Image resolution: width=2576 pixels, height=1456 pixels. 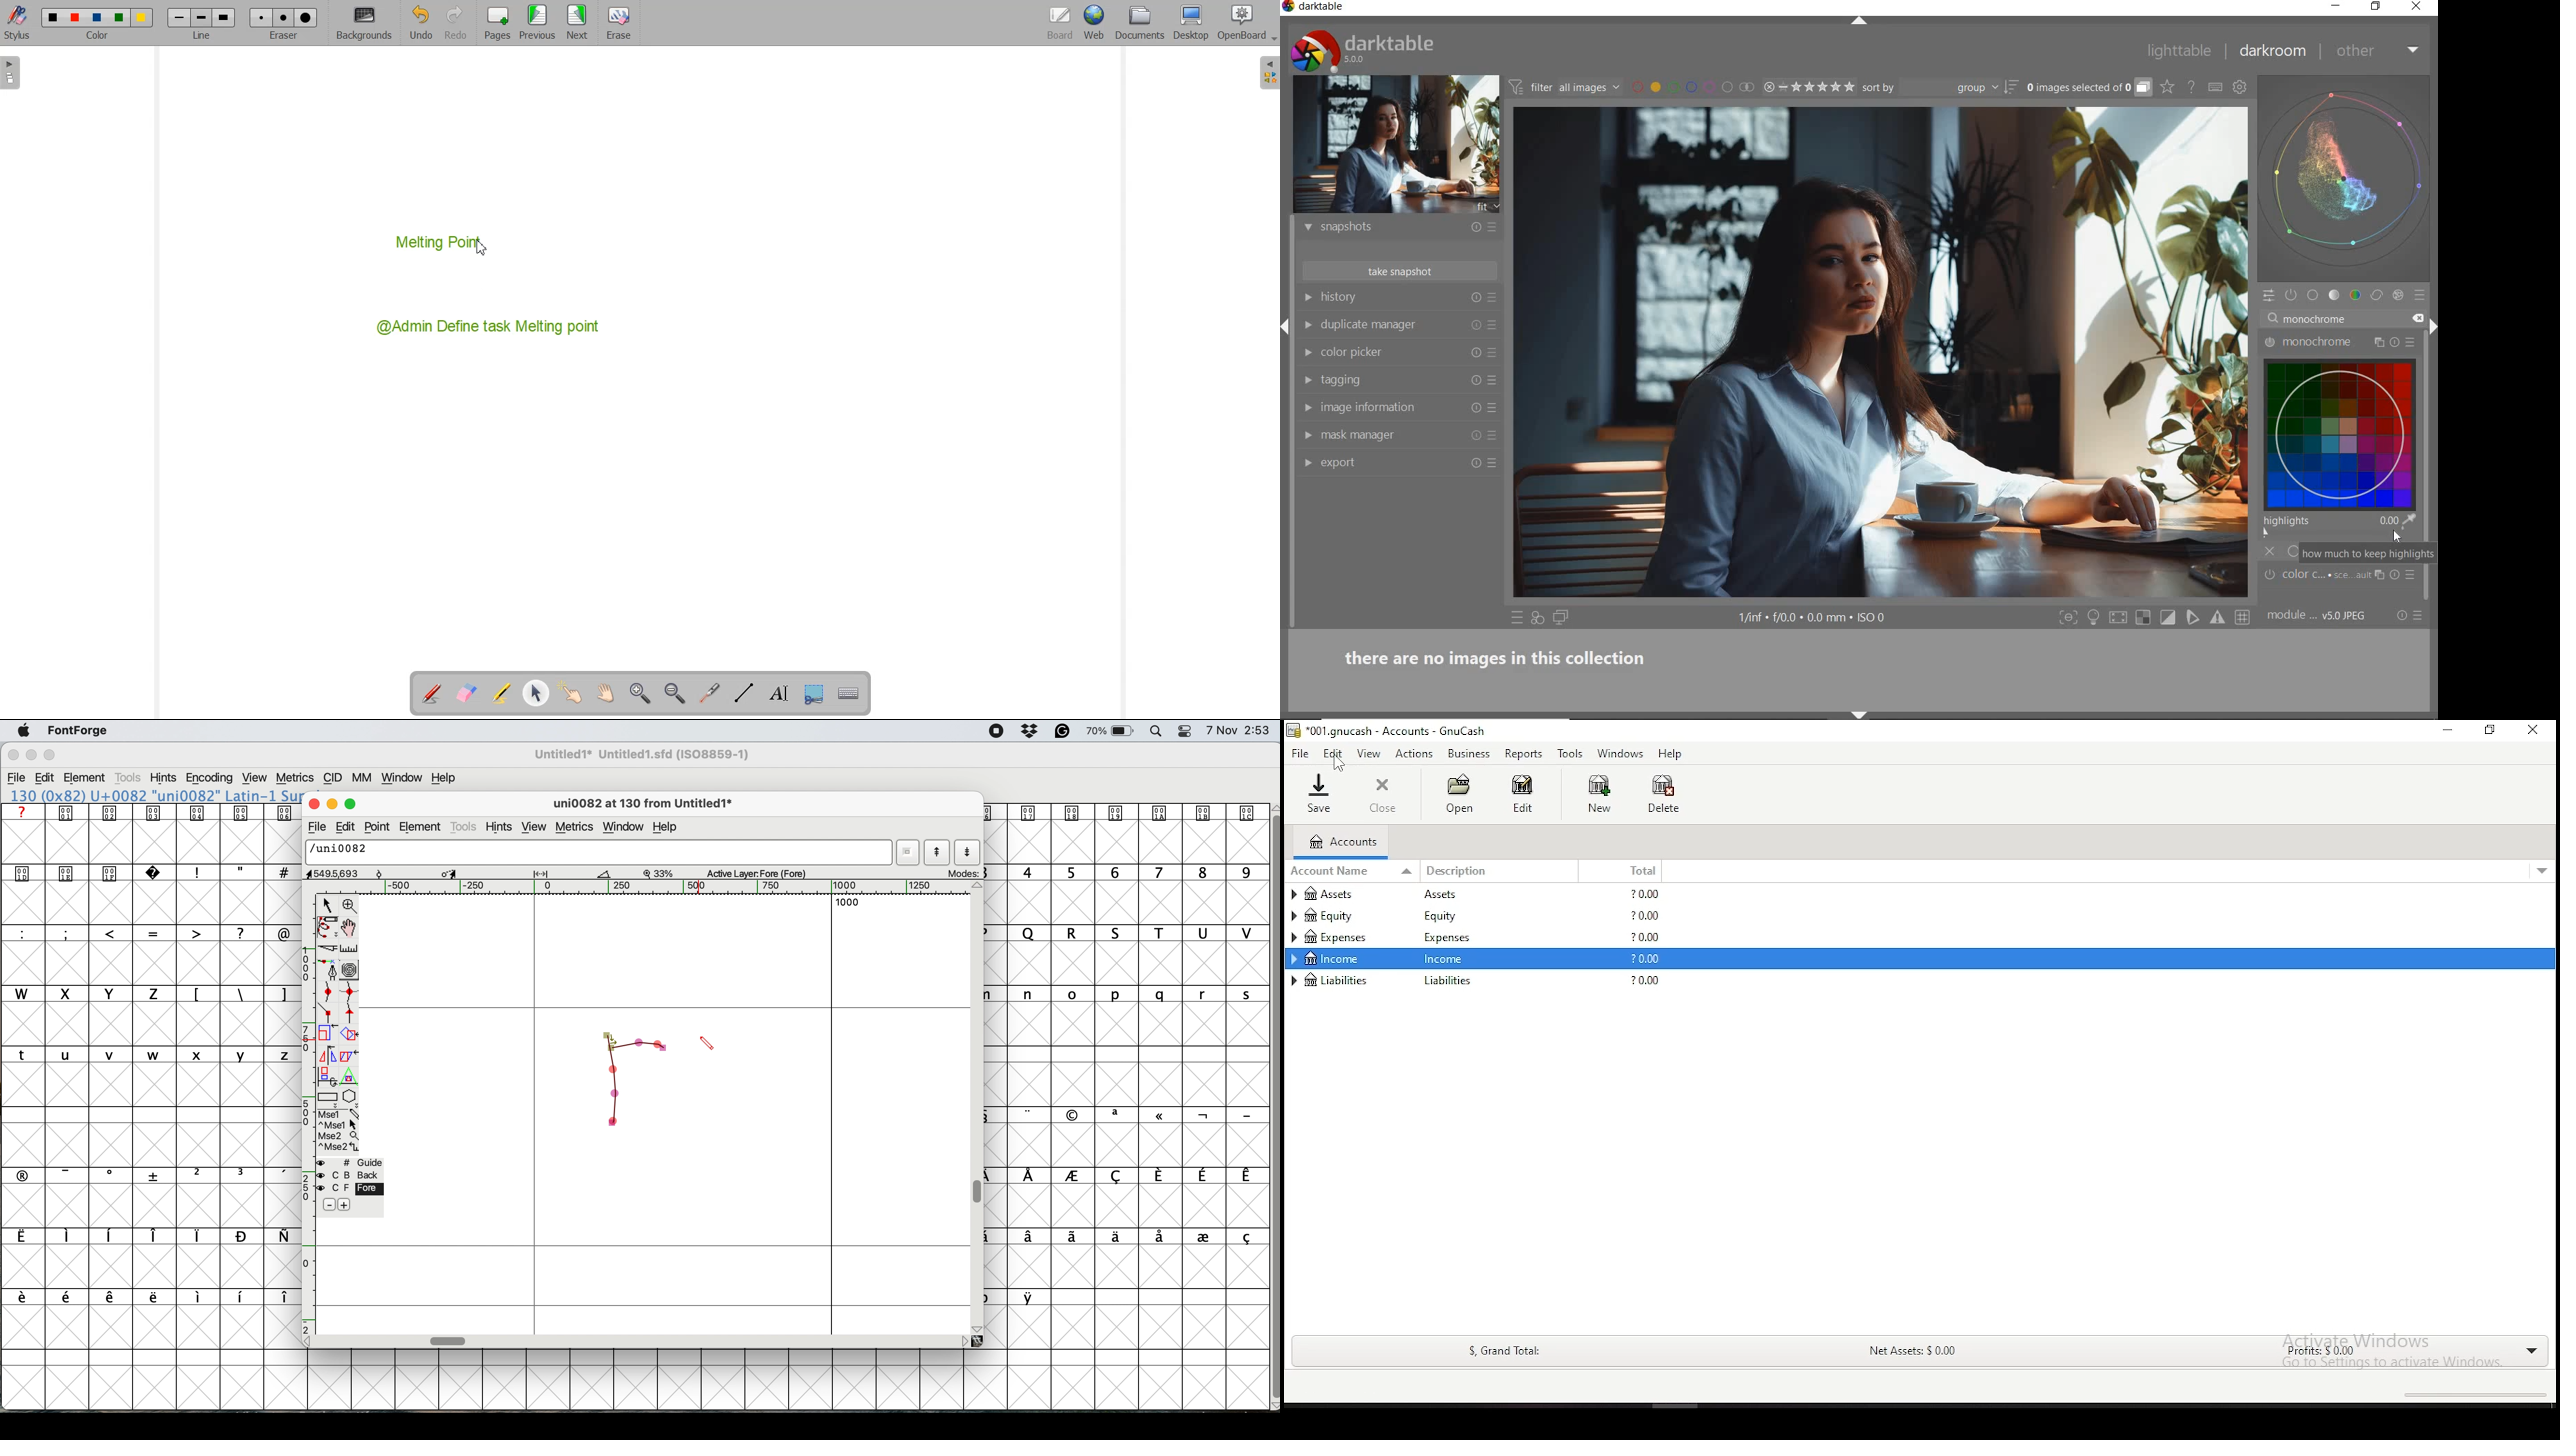 What do you see at coordinates (2216, 87) in the screenshot?
I see `set keyboard shortcuts` at bounding box center [2216, 87].